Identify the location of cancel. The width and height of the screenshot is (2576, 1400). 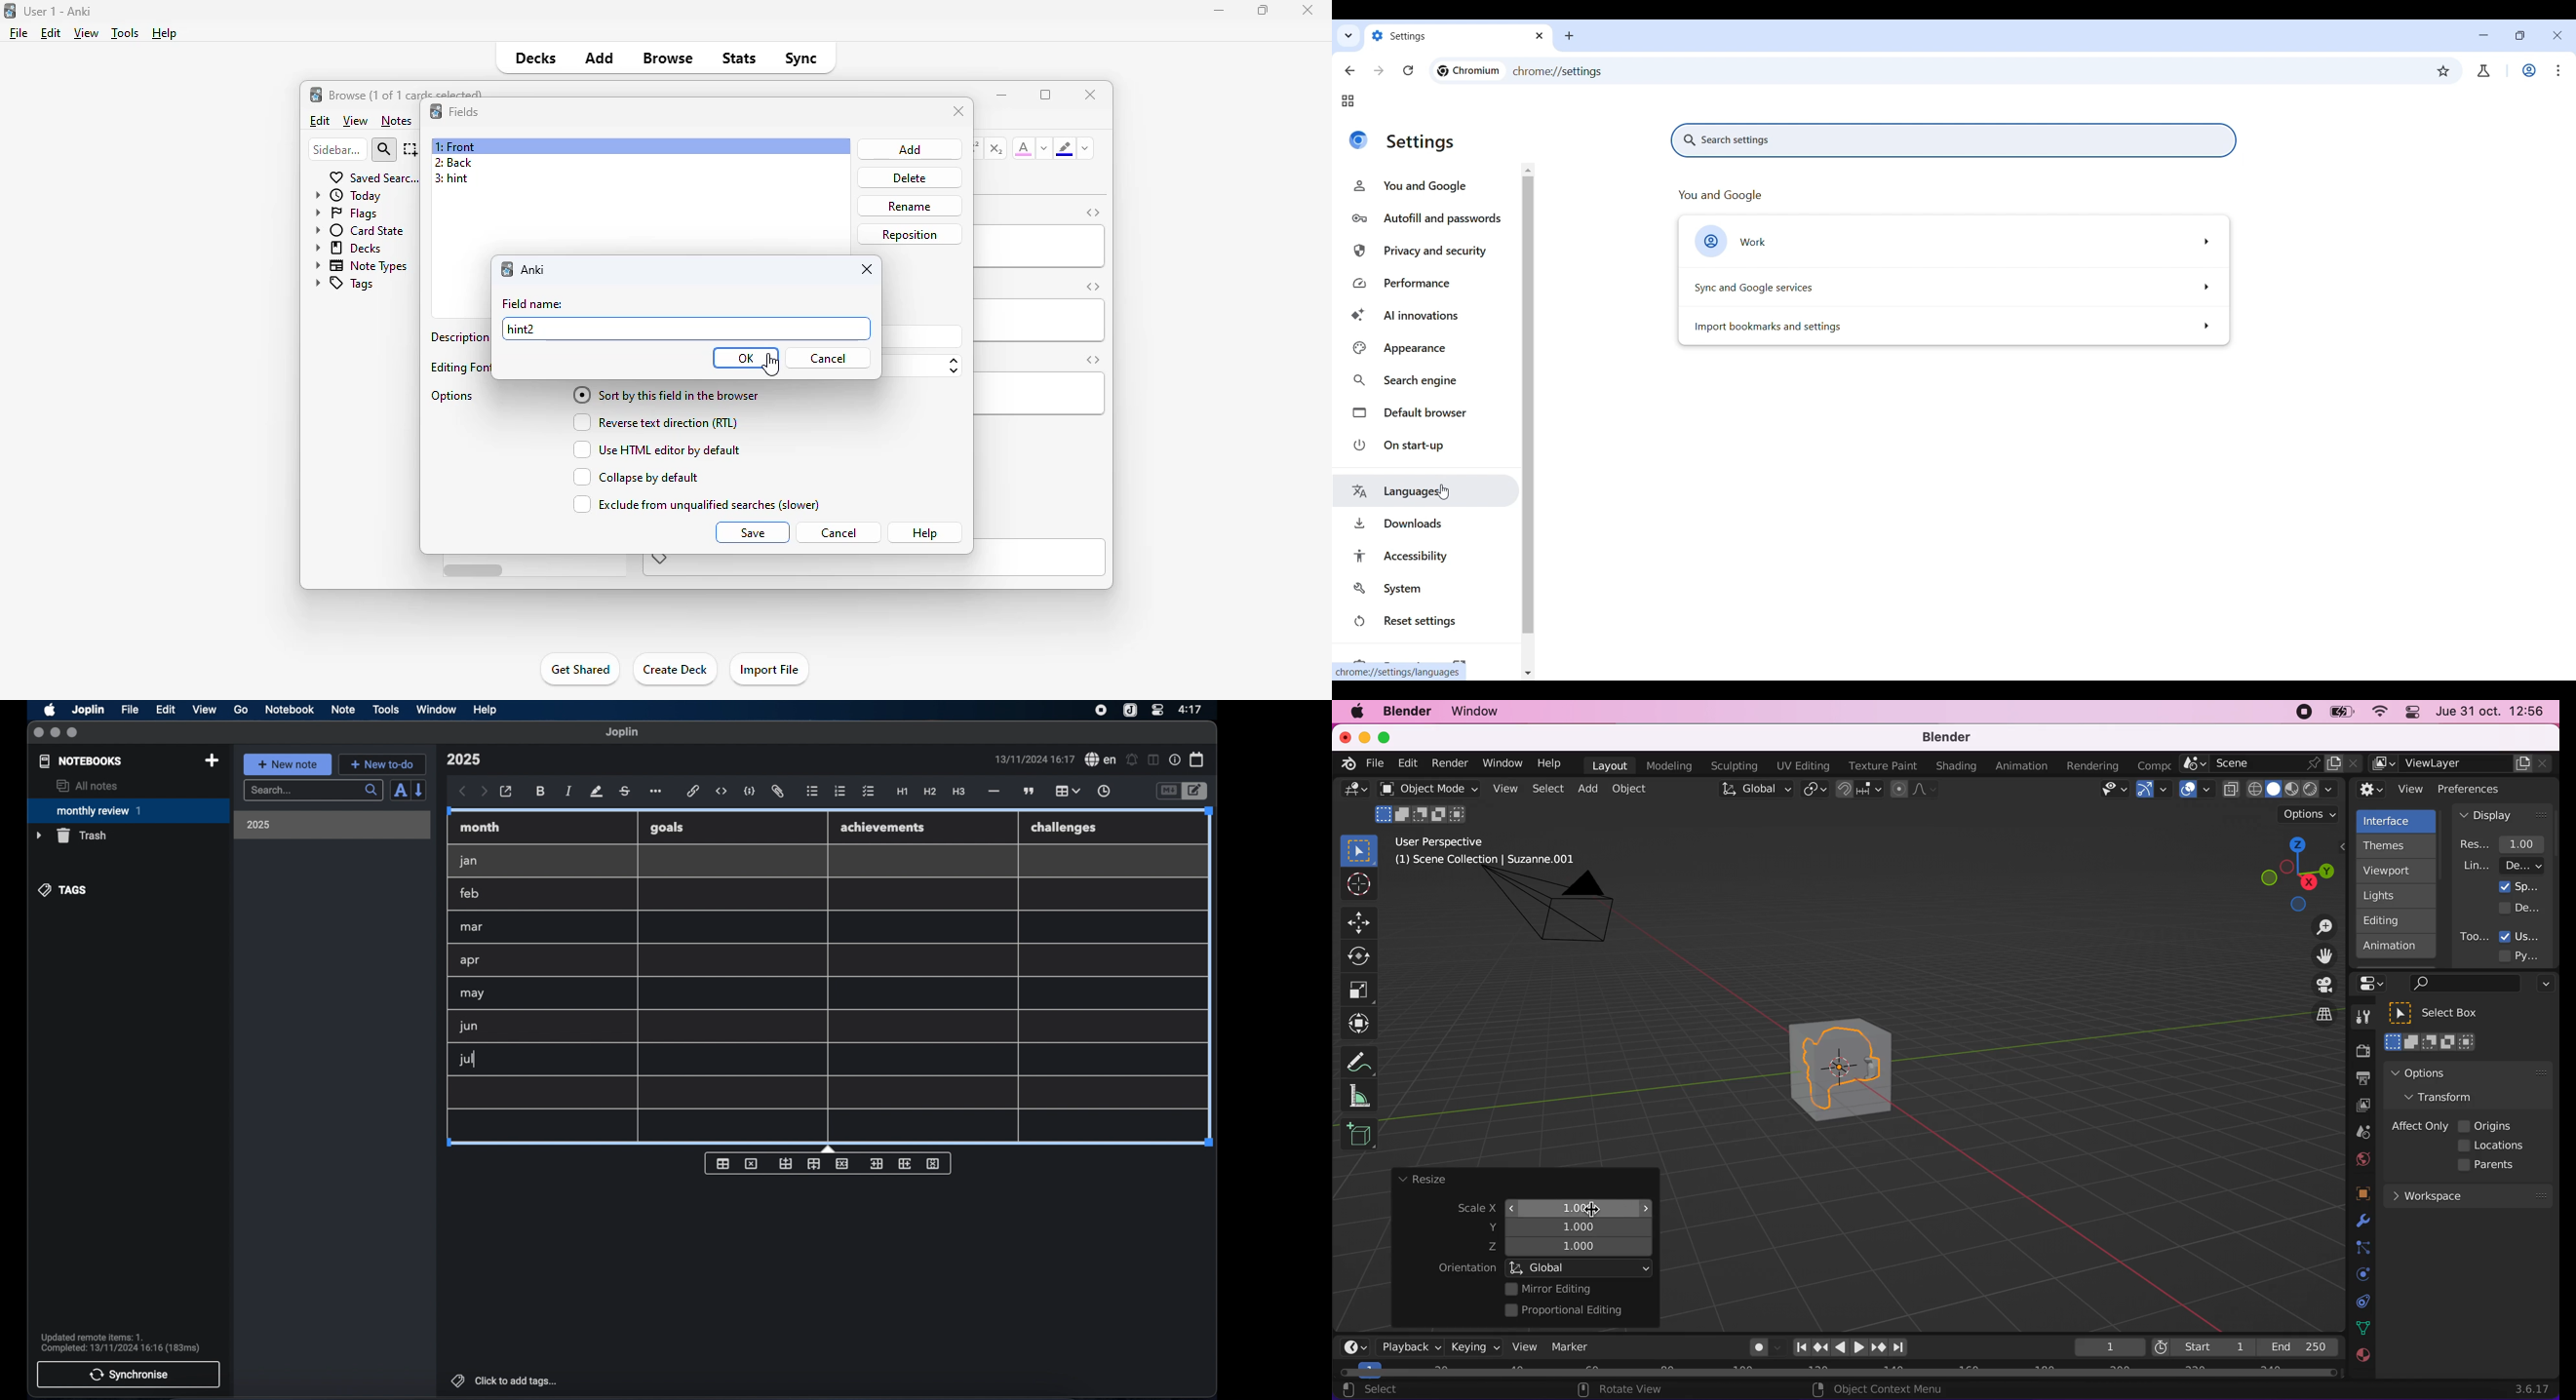
(828, 358).